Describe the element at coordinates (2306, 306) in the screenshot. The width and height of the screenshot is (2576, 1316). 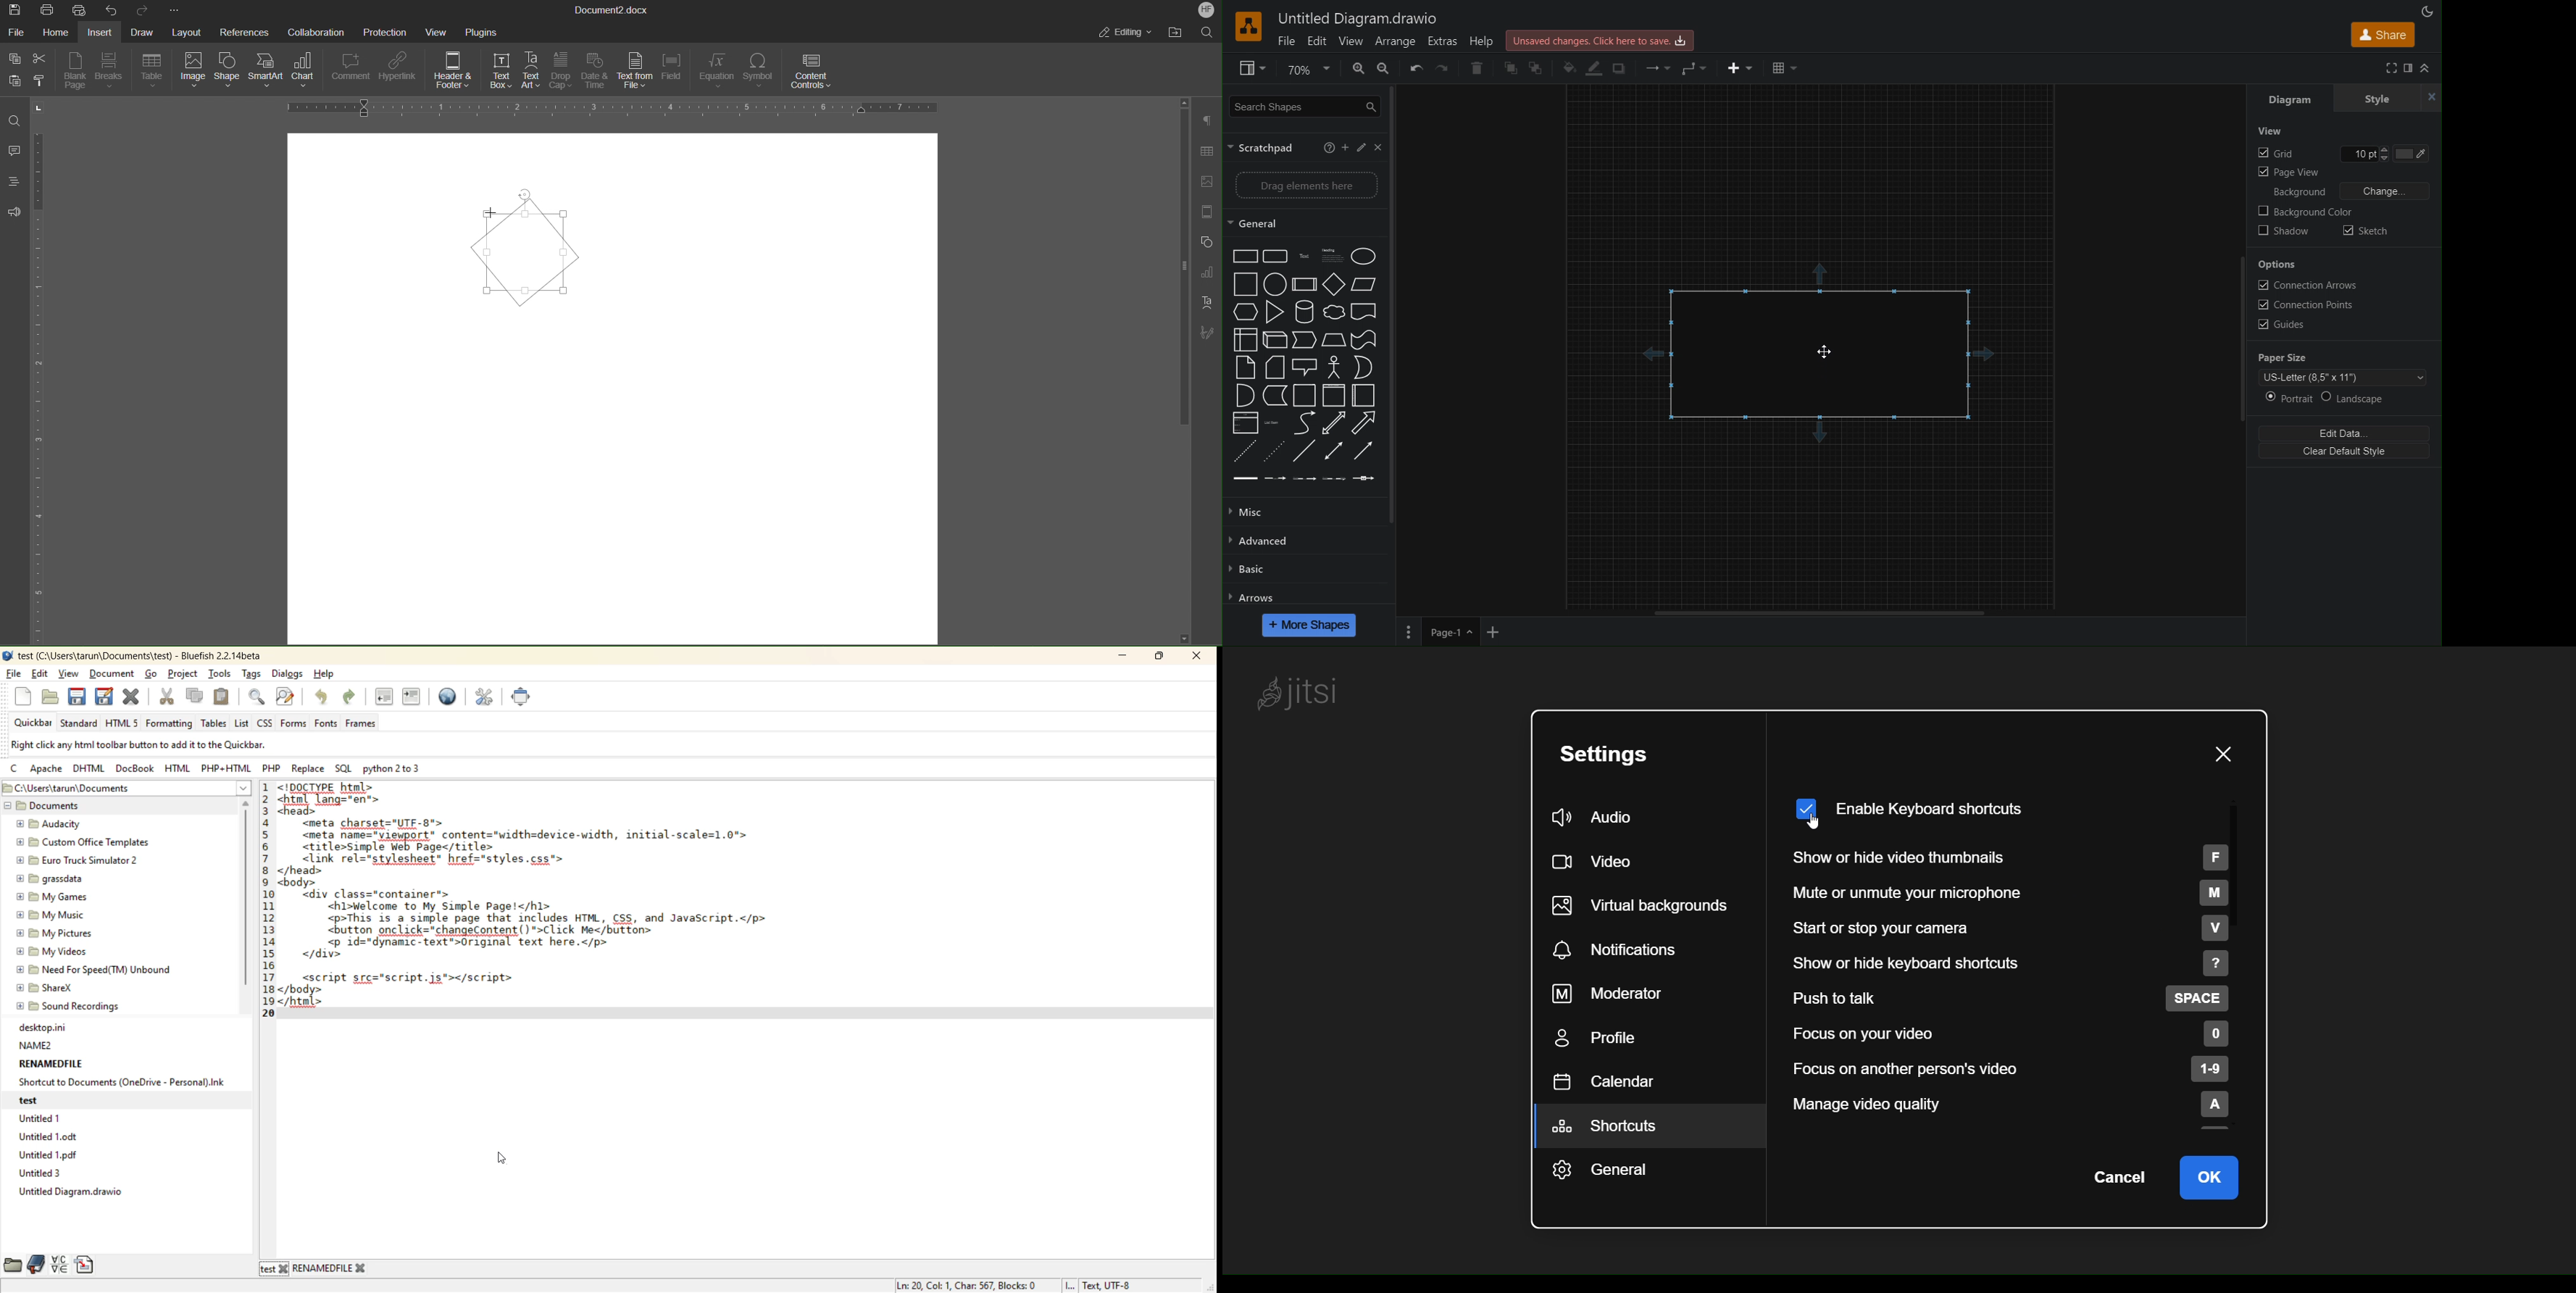
I see `Connection Points` at that location.